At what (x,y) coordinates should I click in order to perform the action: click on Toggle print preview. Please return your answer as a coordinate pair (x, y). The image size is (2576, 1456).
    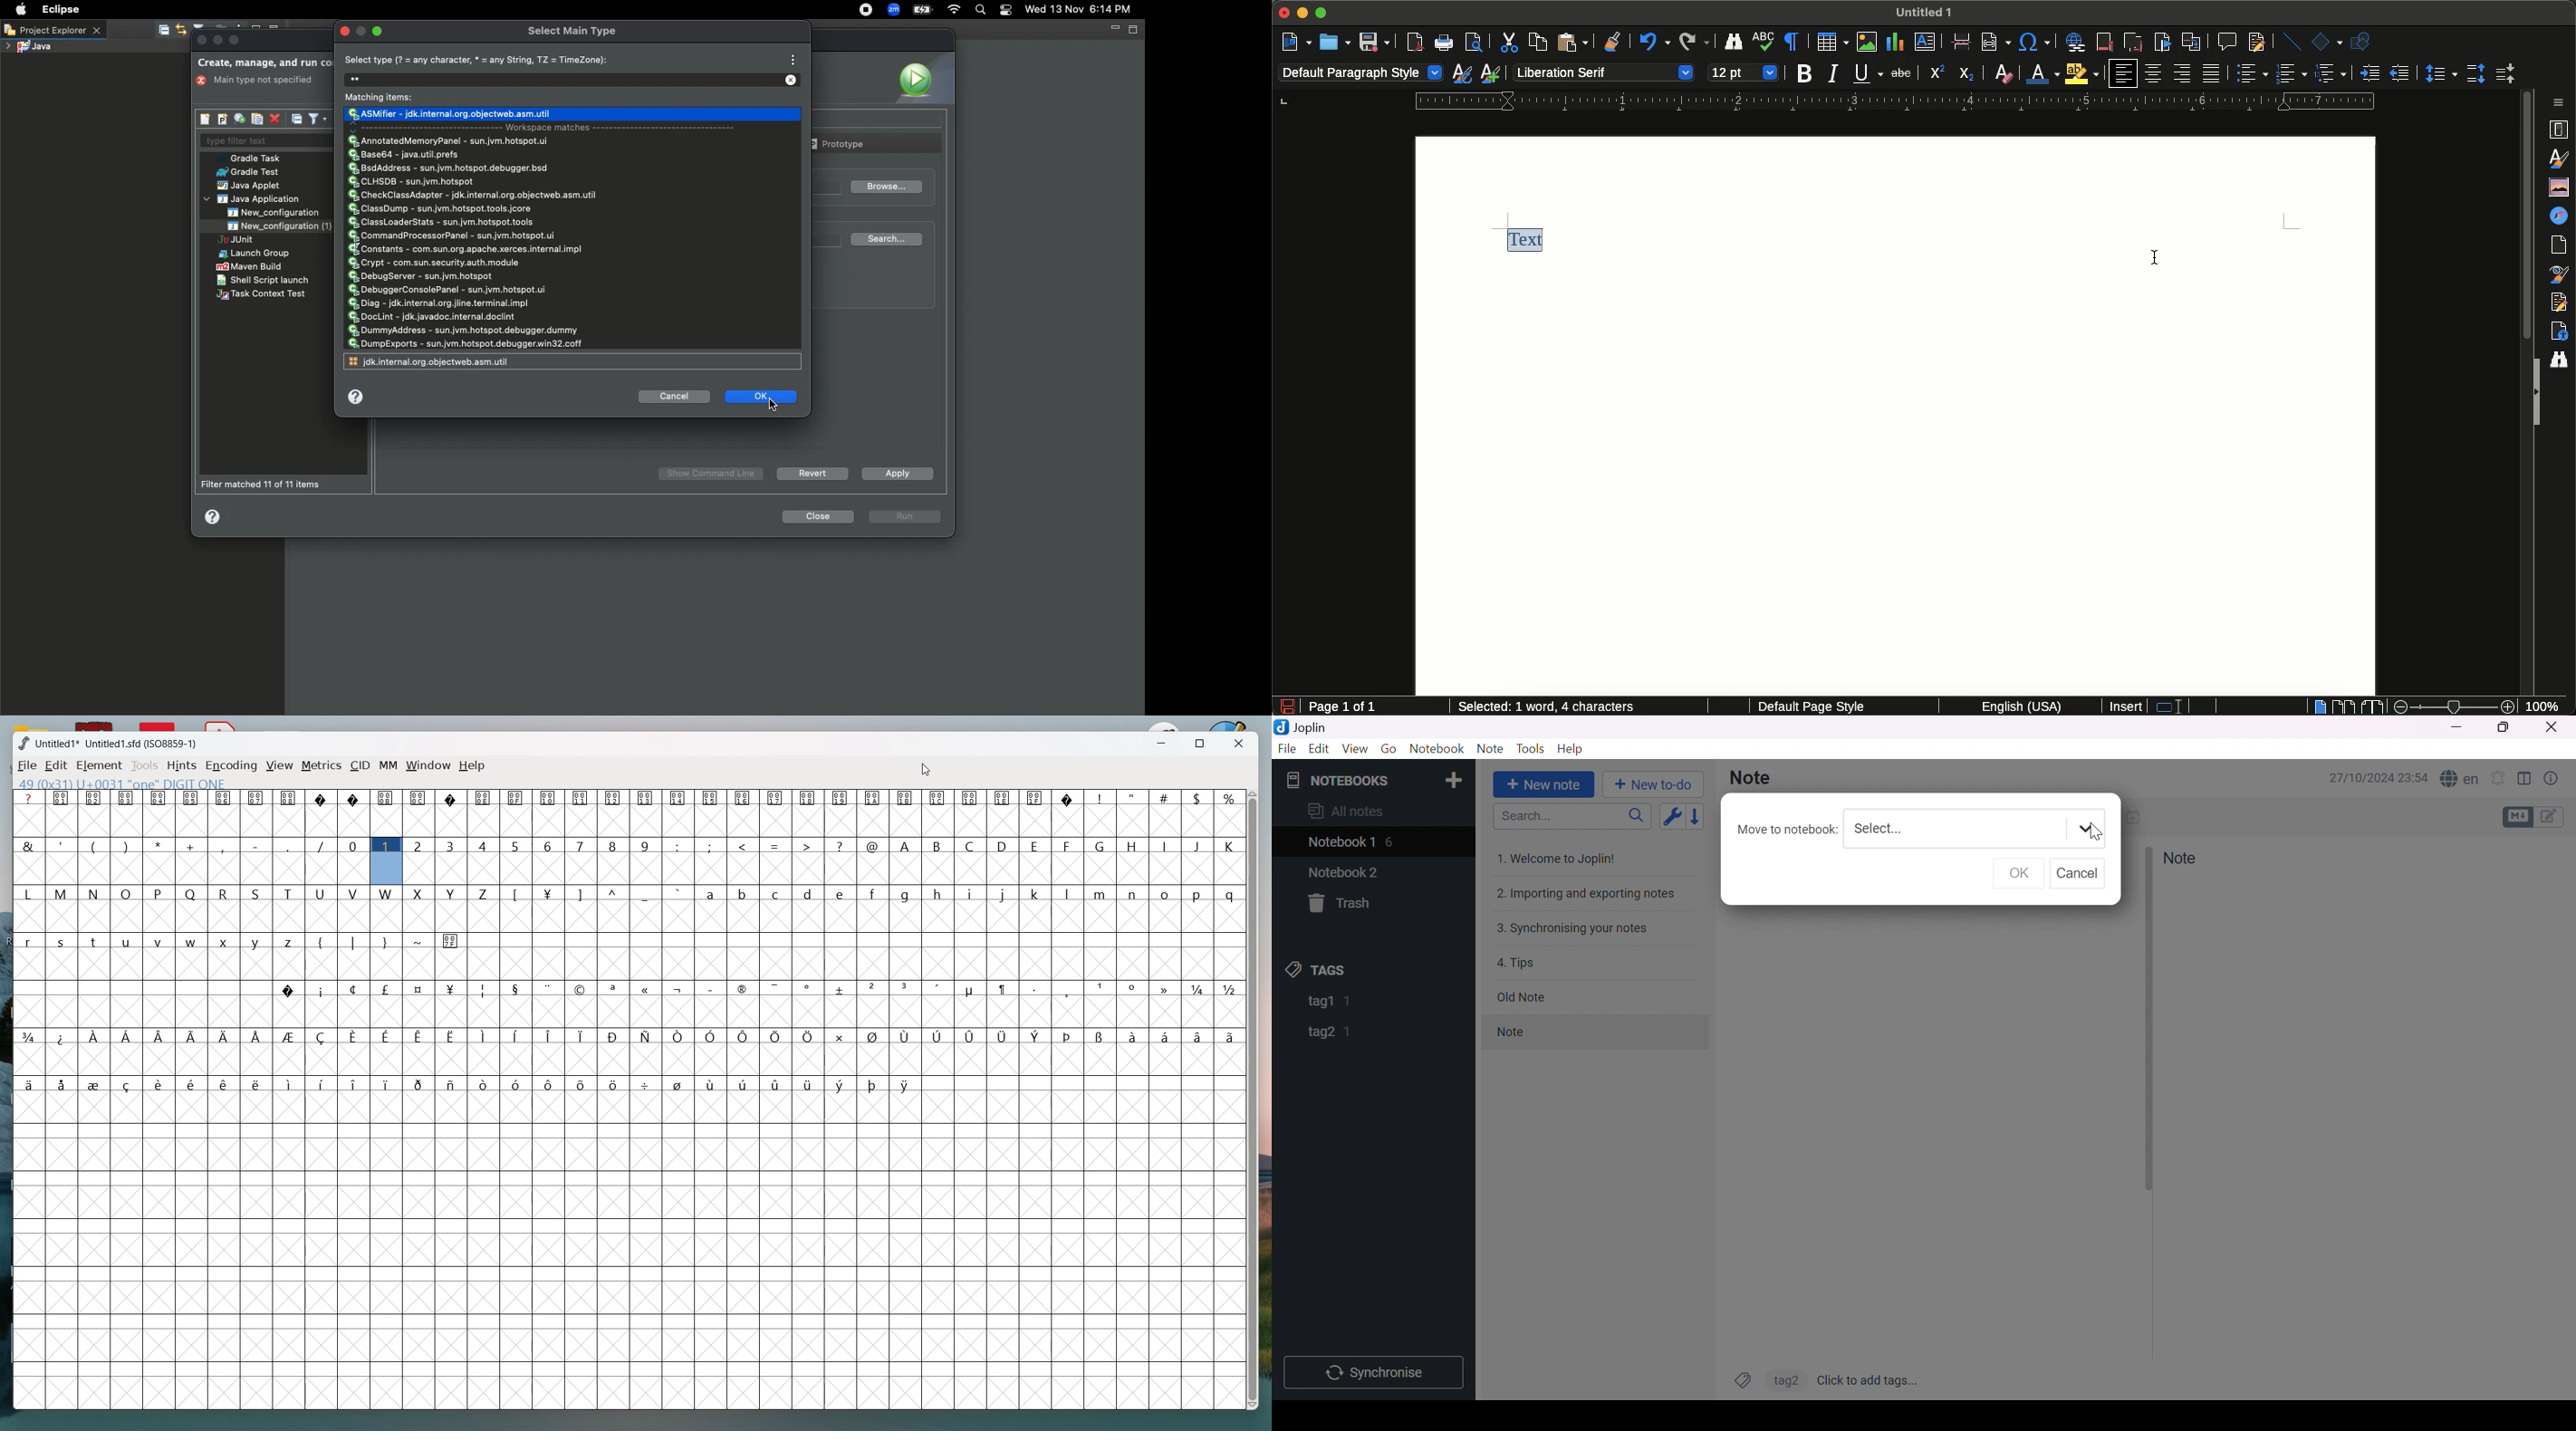
    Looking at the image, I should click on (1475, 44).